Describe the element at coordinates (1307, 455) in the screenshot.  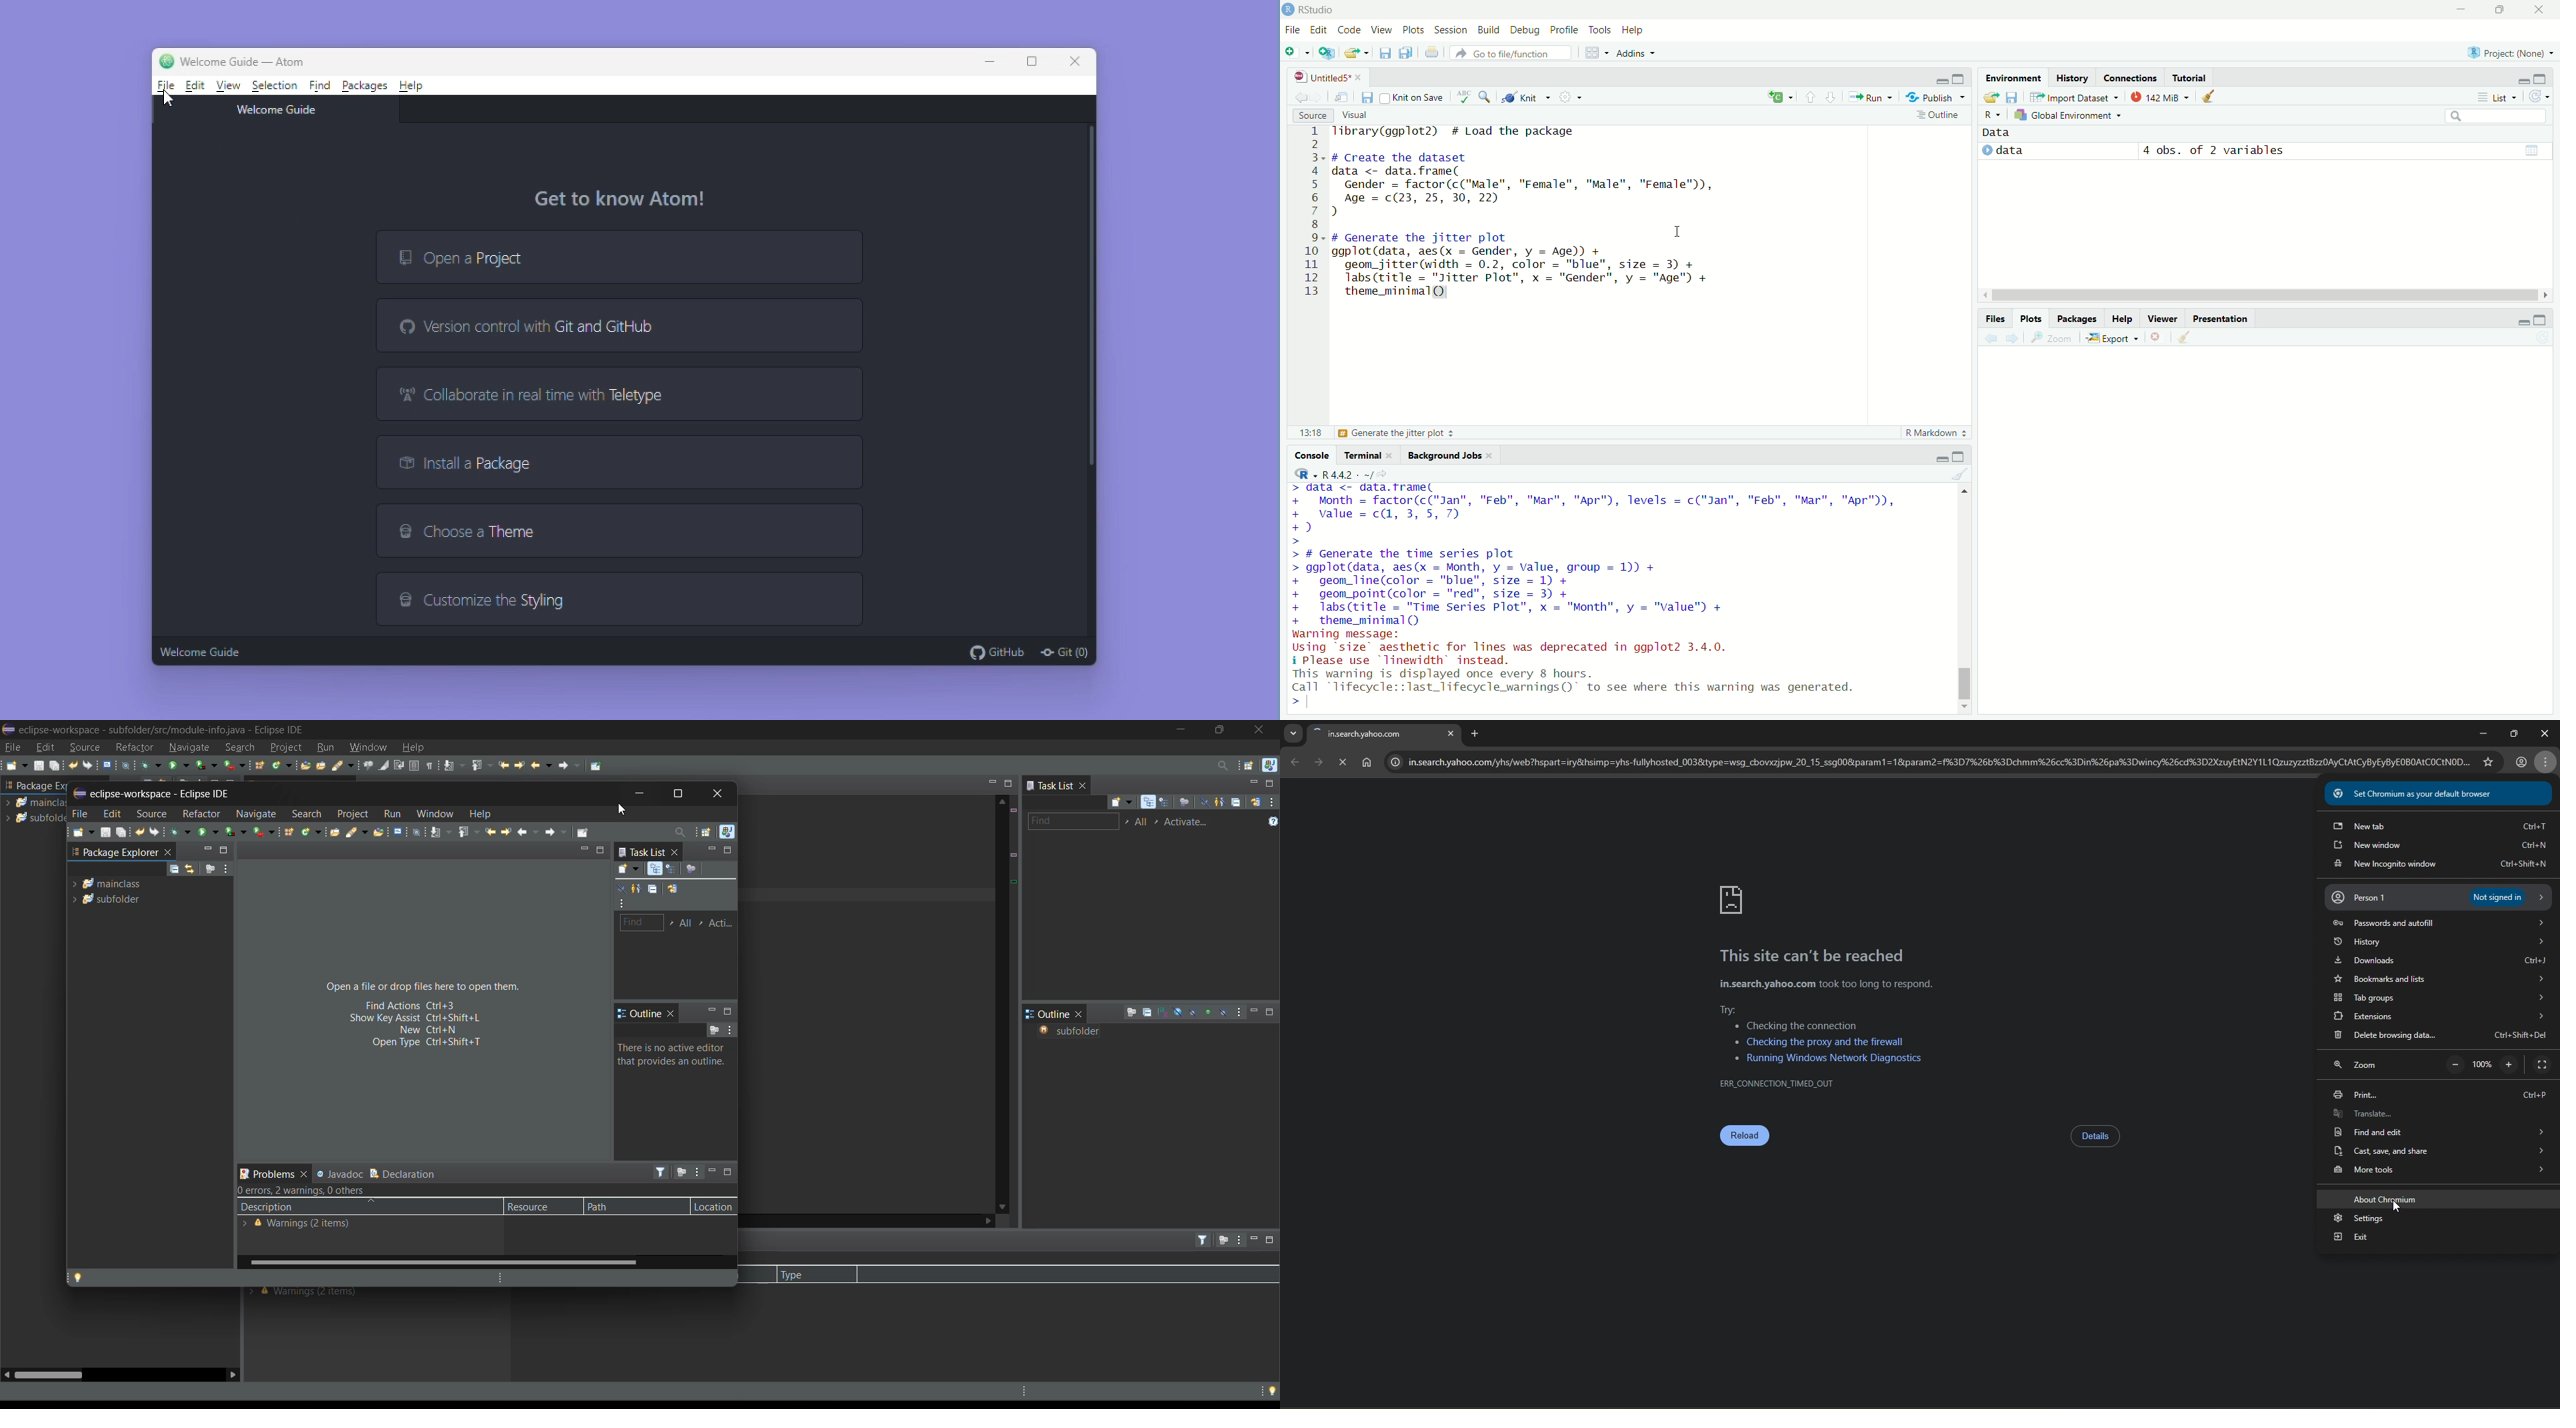
I see `console` at that location.